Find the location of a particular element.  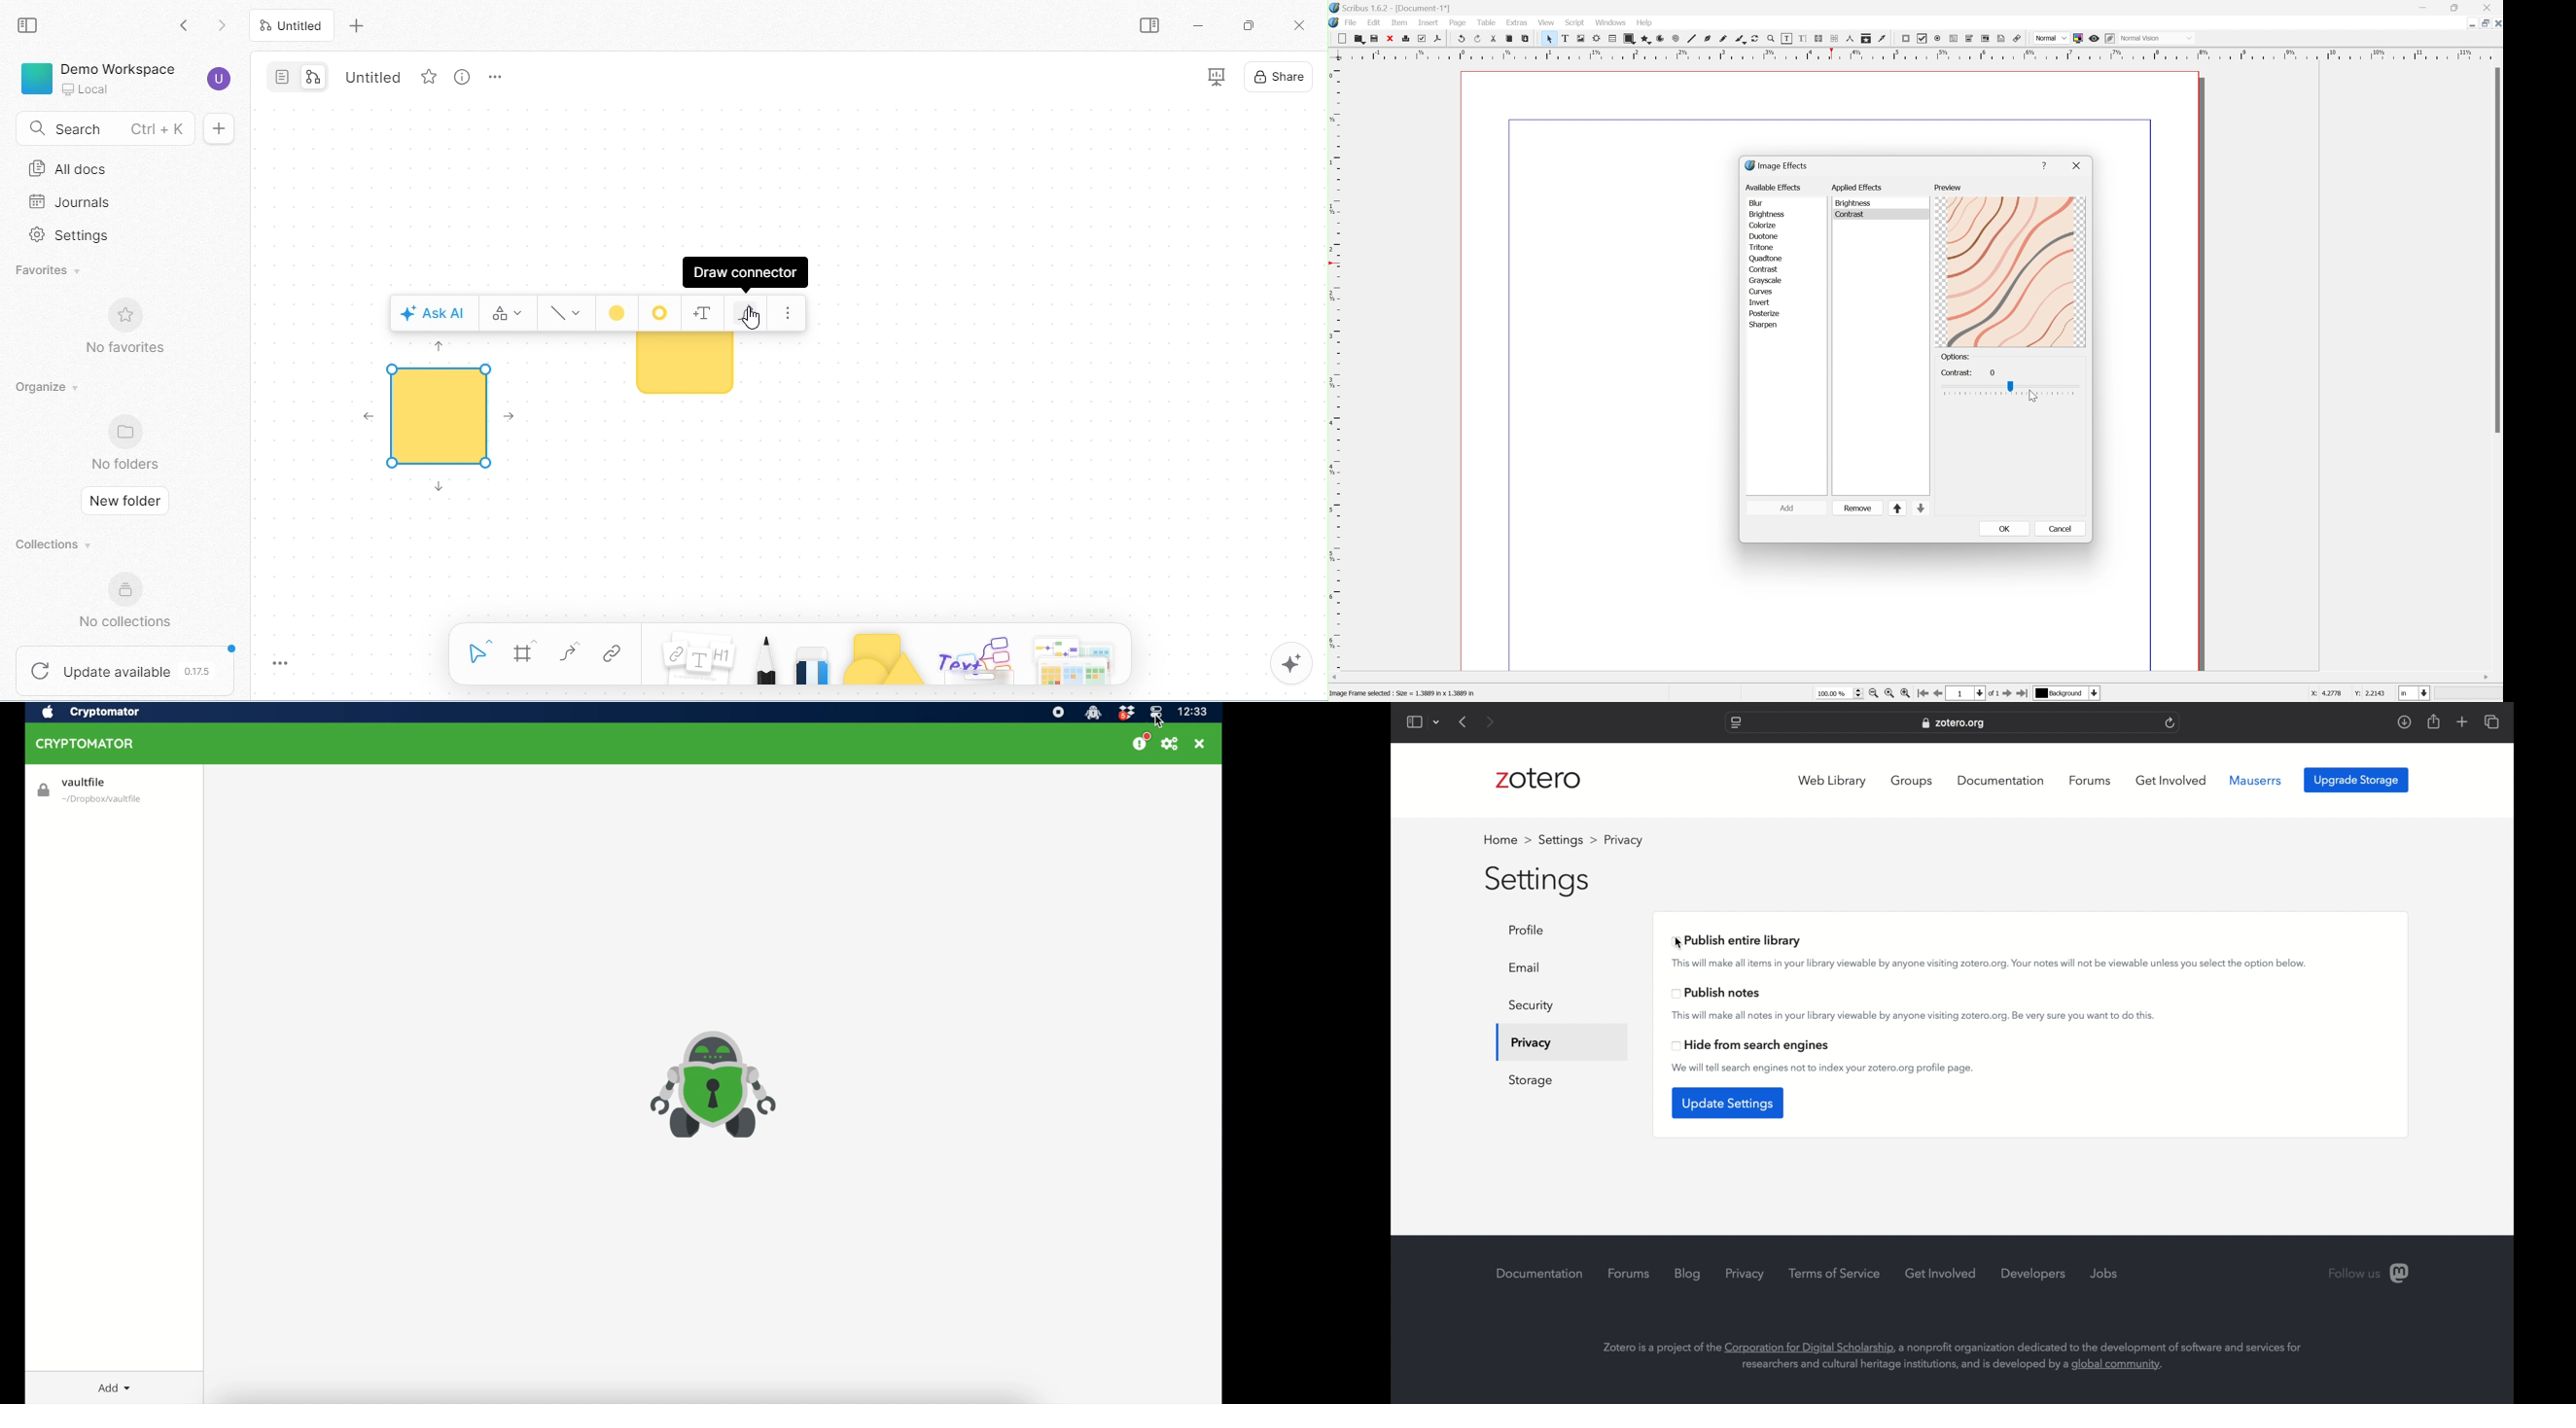

This will make all items in your library viewable is located at coordinates (1988, 964).